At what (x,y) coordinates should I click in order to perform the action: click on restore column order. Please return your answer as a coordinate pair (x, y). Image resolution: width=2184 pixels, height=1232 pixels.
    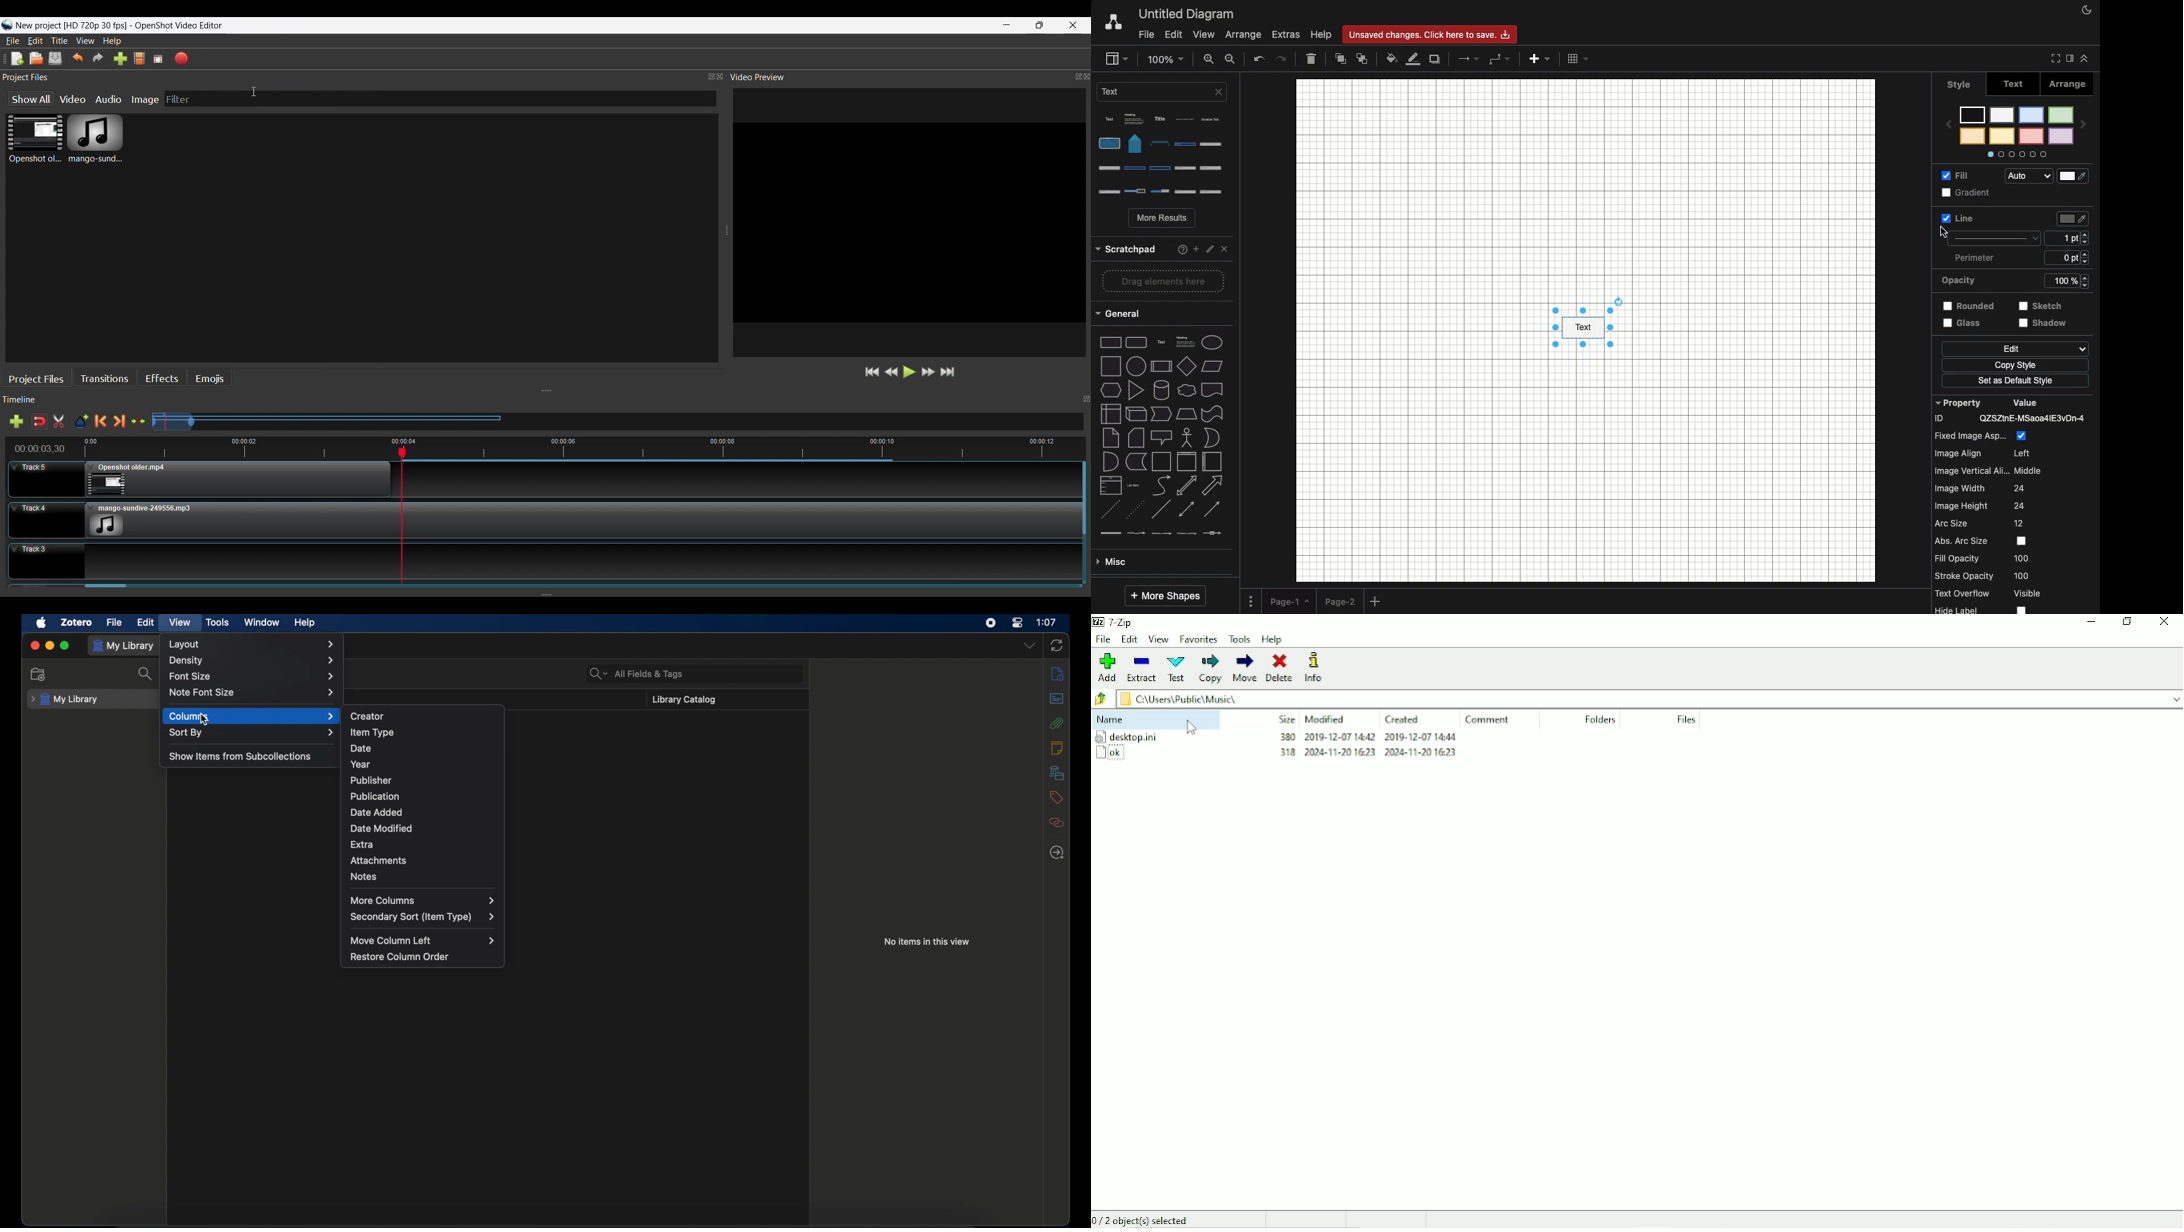
    Looking at the image, I should click on (400, 957).